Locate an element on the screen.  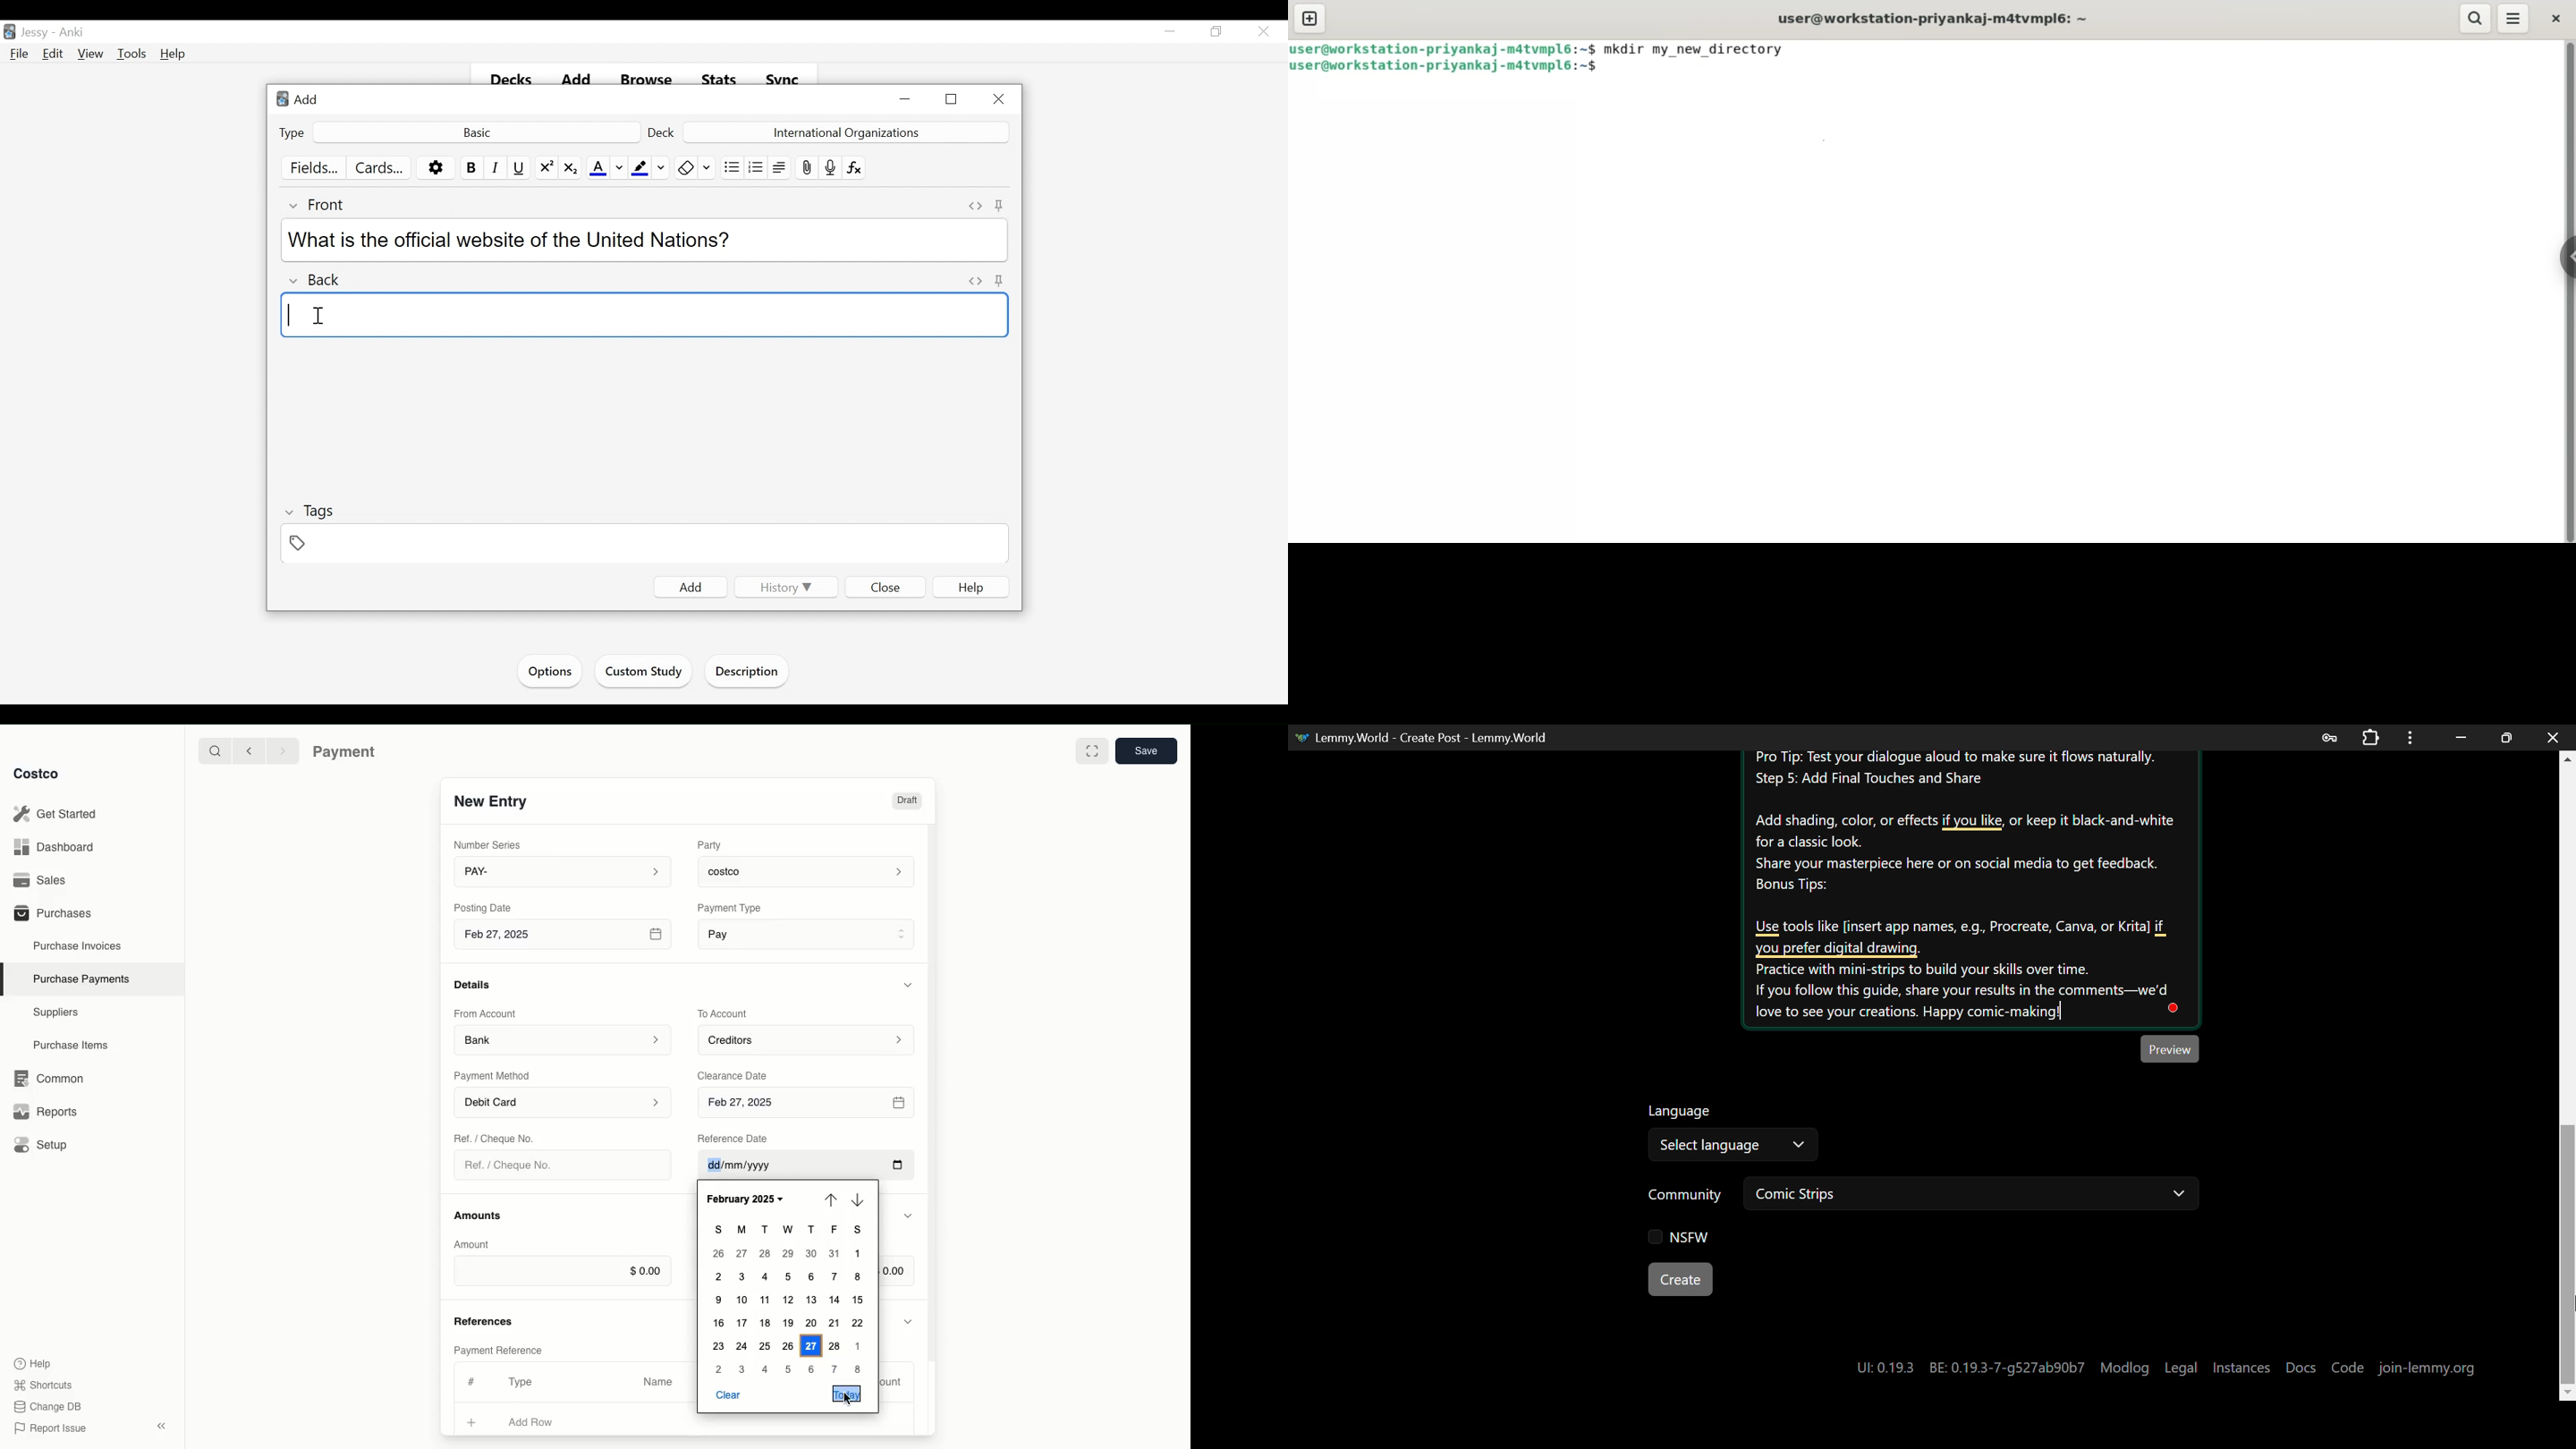
Deck is located at coordinates (661, 132).